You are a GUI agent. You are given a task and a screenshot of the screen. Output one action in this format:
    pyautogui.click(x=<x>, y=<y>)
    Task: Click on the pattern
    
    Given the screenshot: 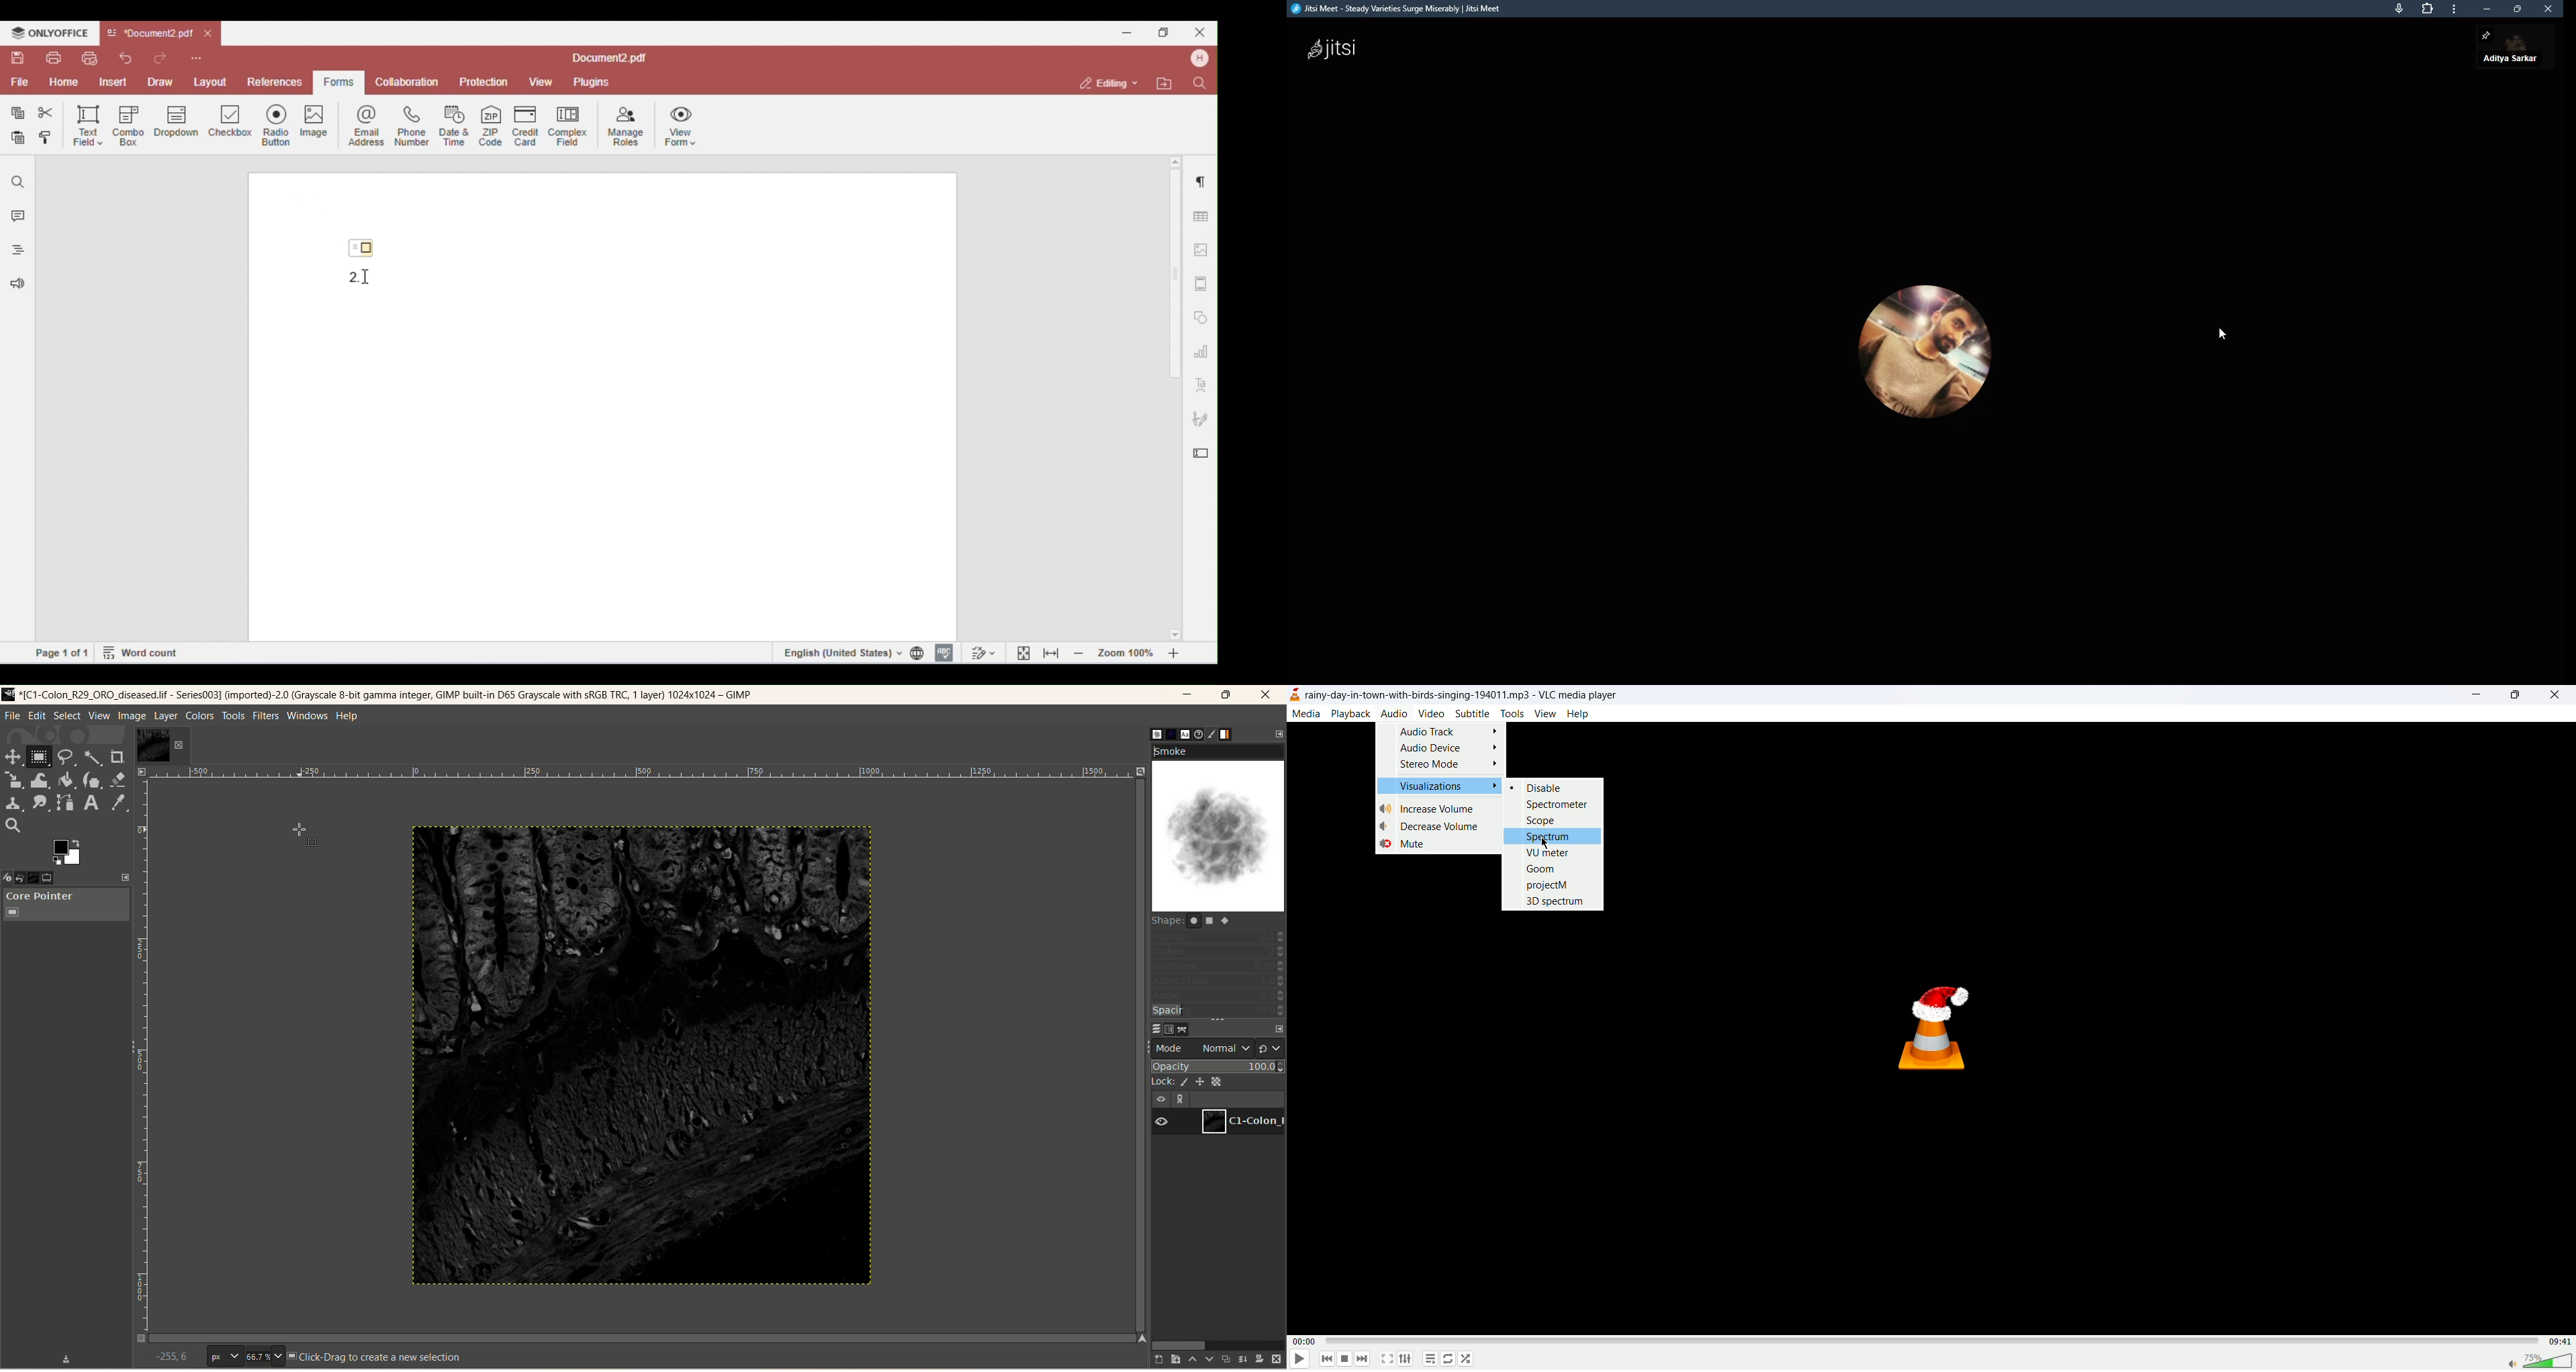 What is the action you would take?
    pyautogui.click(x=1172, y=735)
    